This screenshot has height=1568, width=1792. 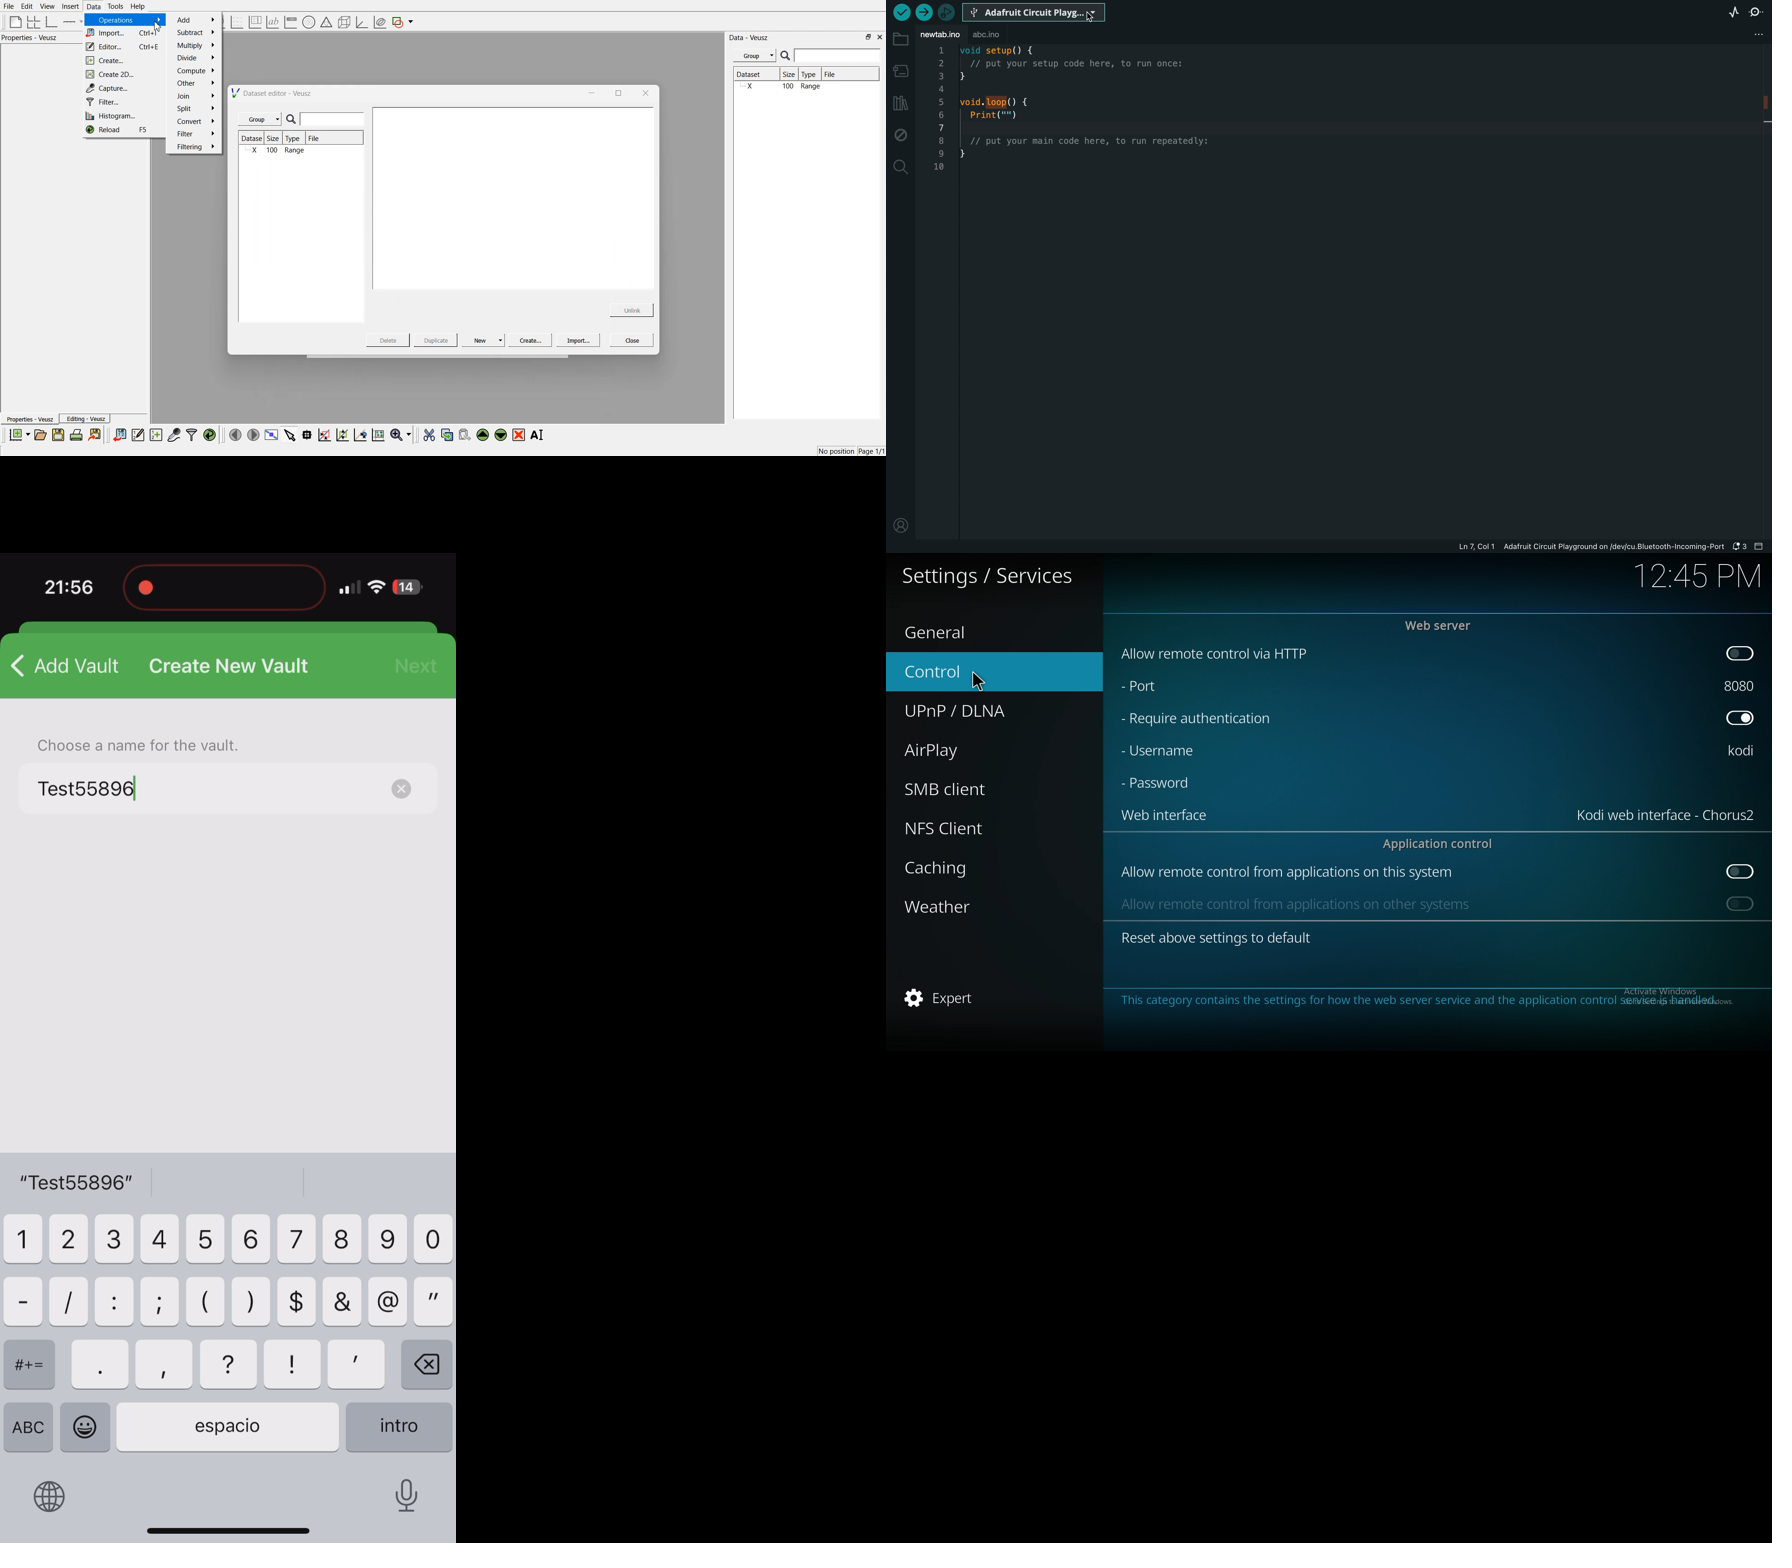 What do you see at coordinates (970, 868) in the screenshot?
I see `caching` at bounding box center [970, 868].